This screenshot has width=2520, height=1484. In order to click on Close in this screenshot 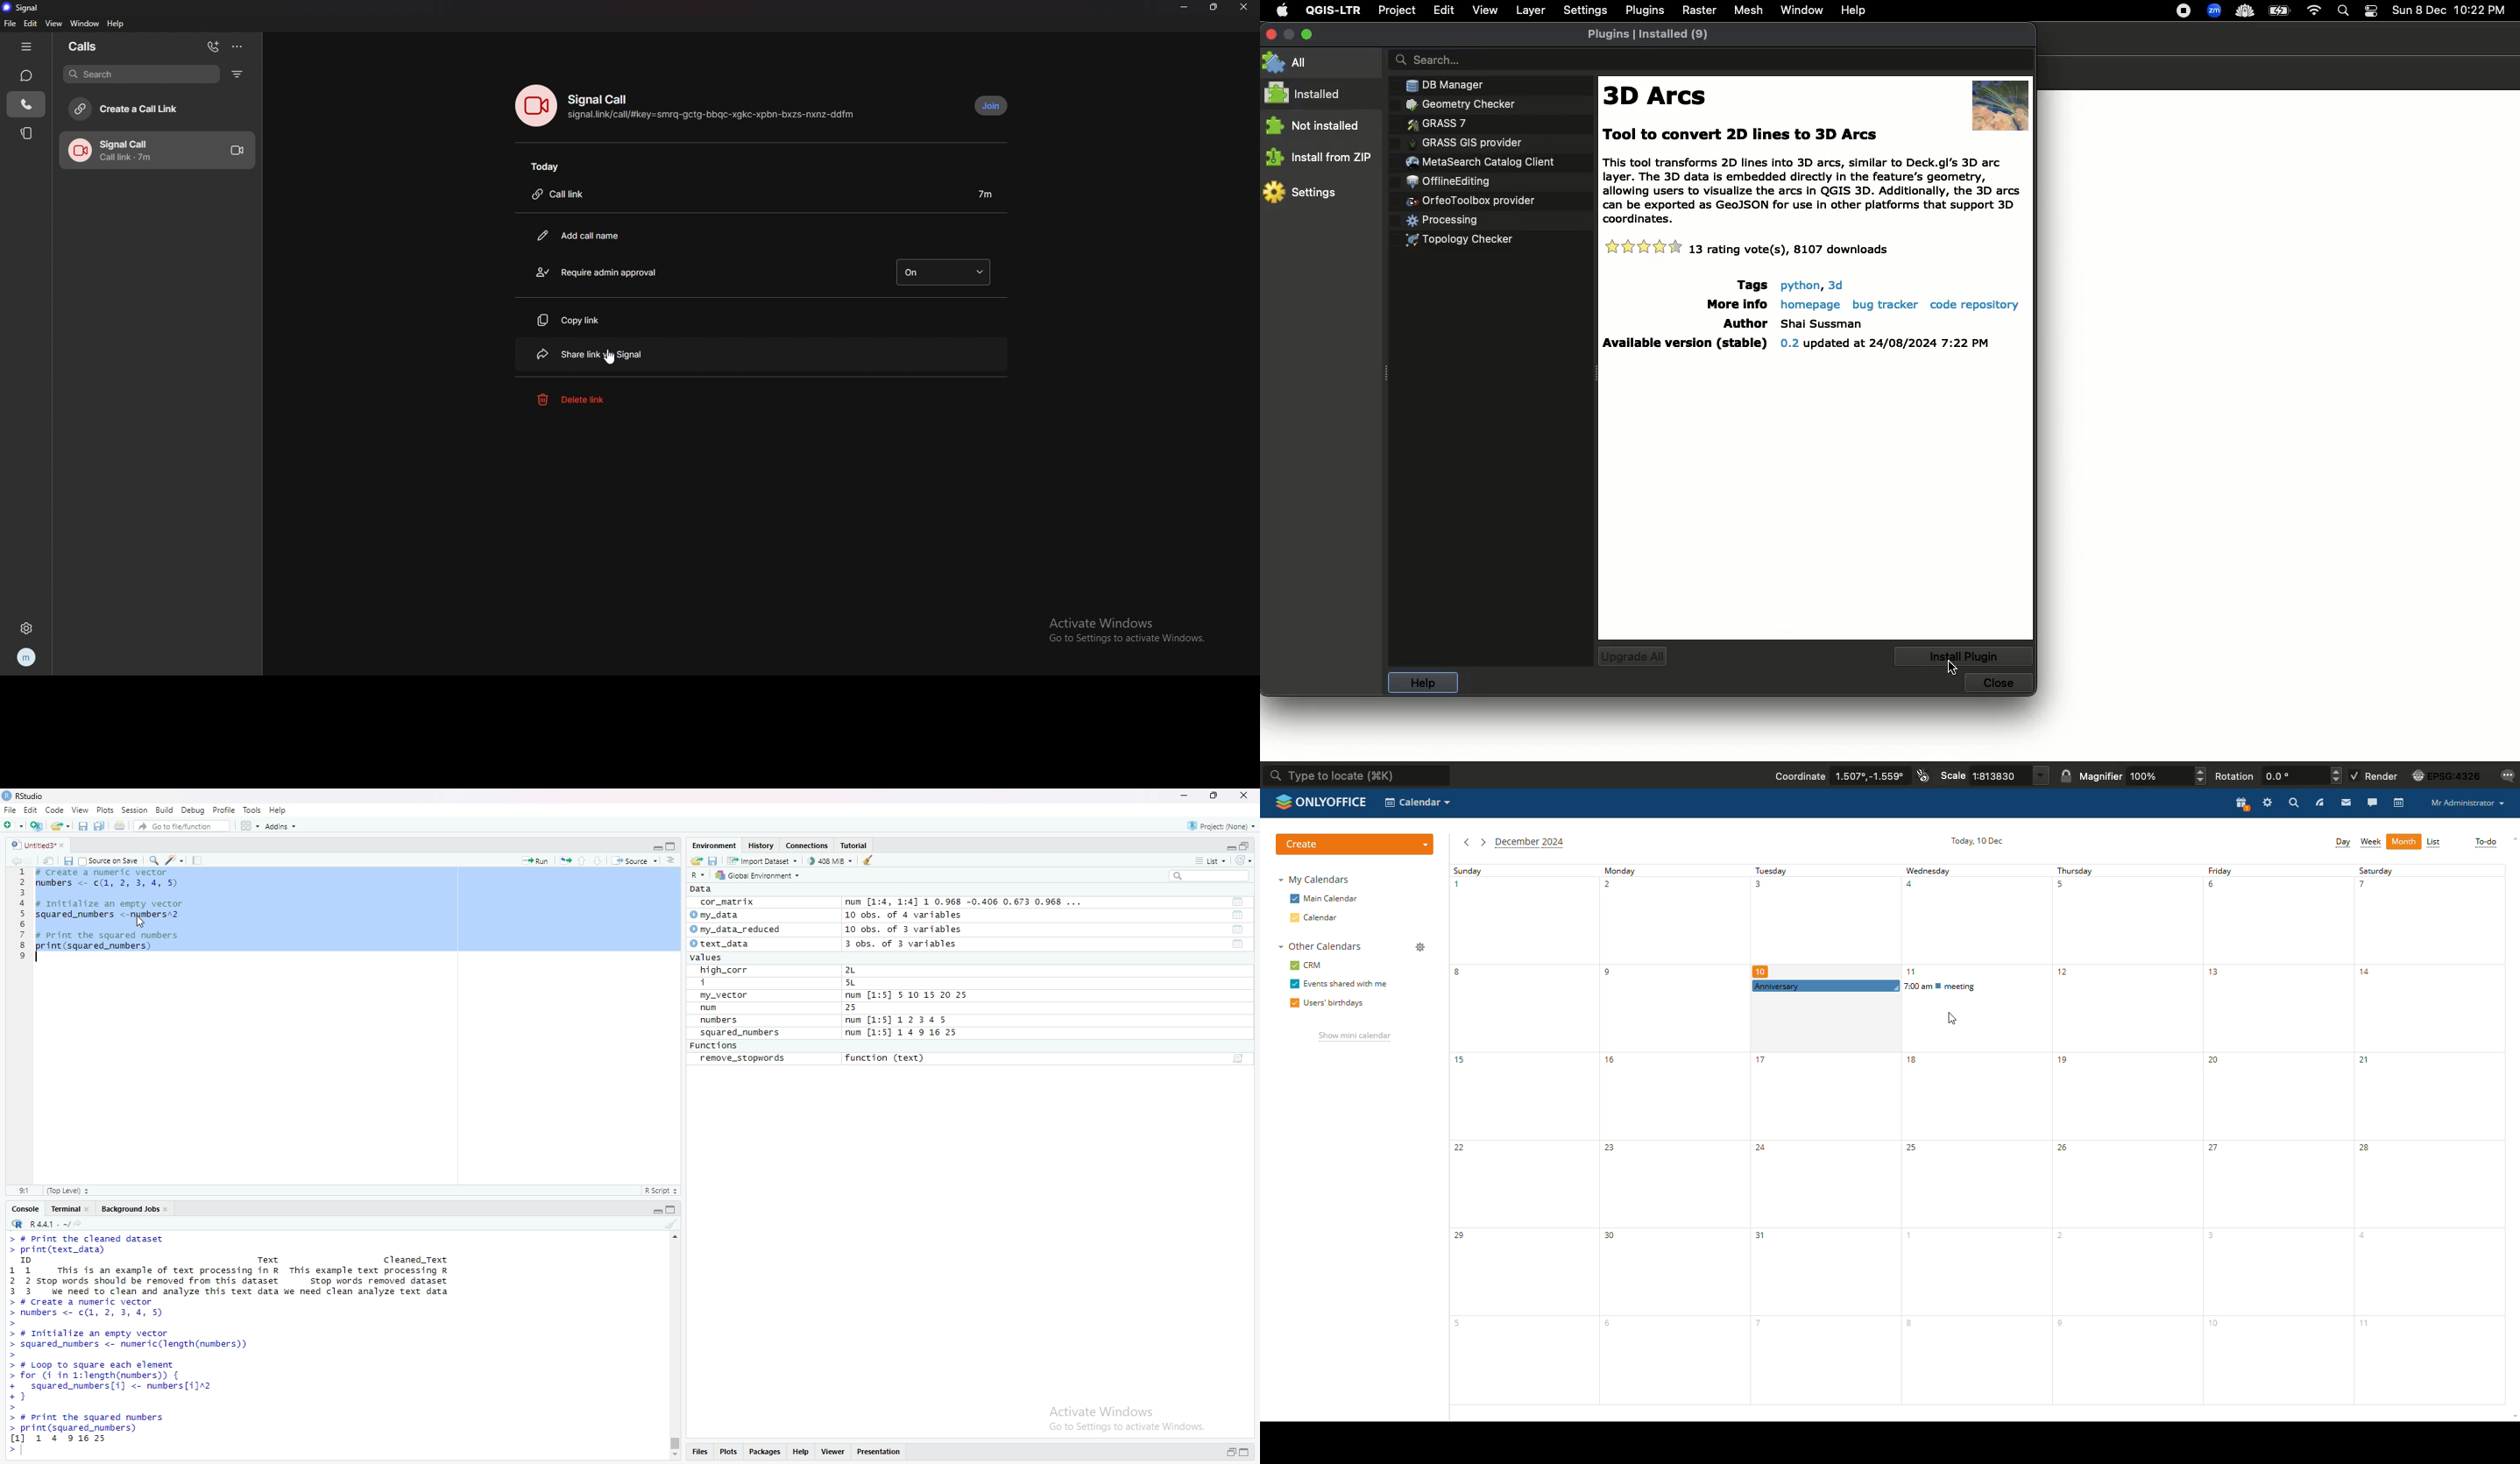, I will do `click(2000, 683)`.